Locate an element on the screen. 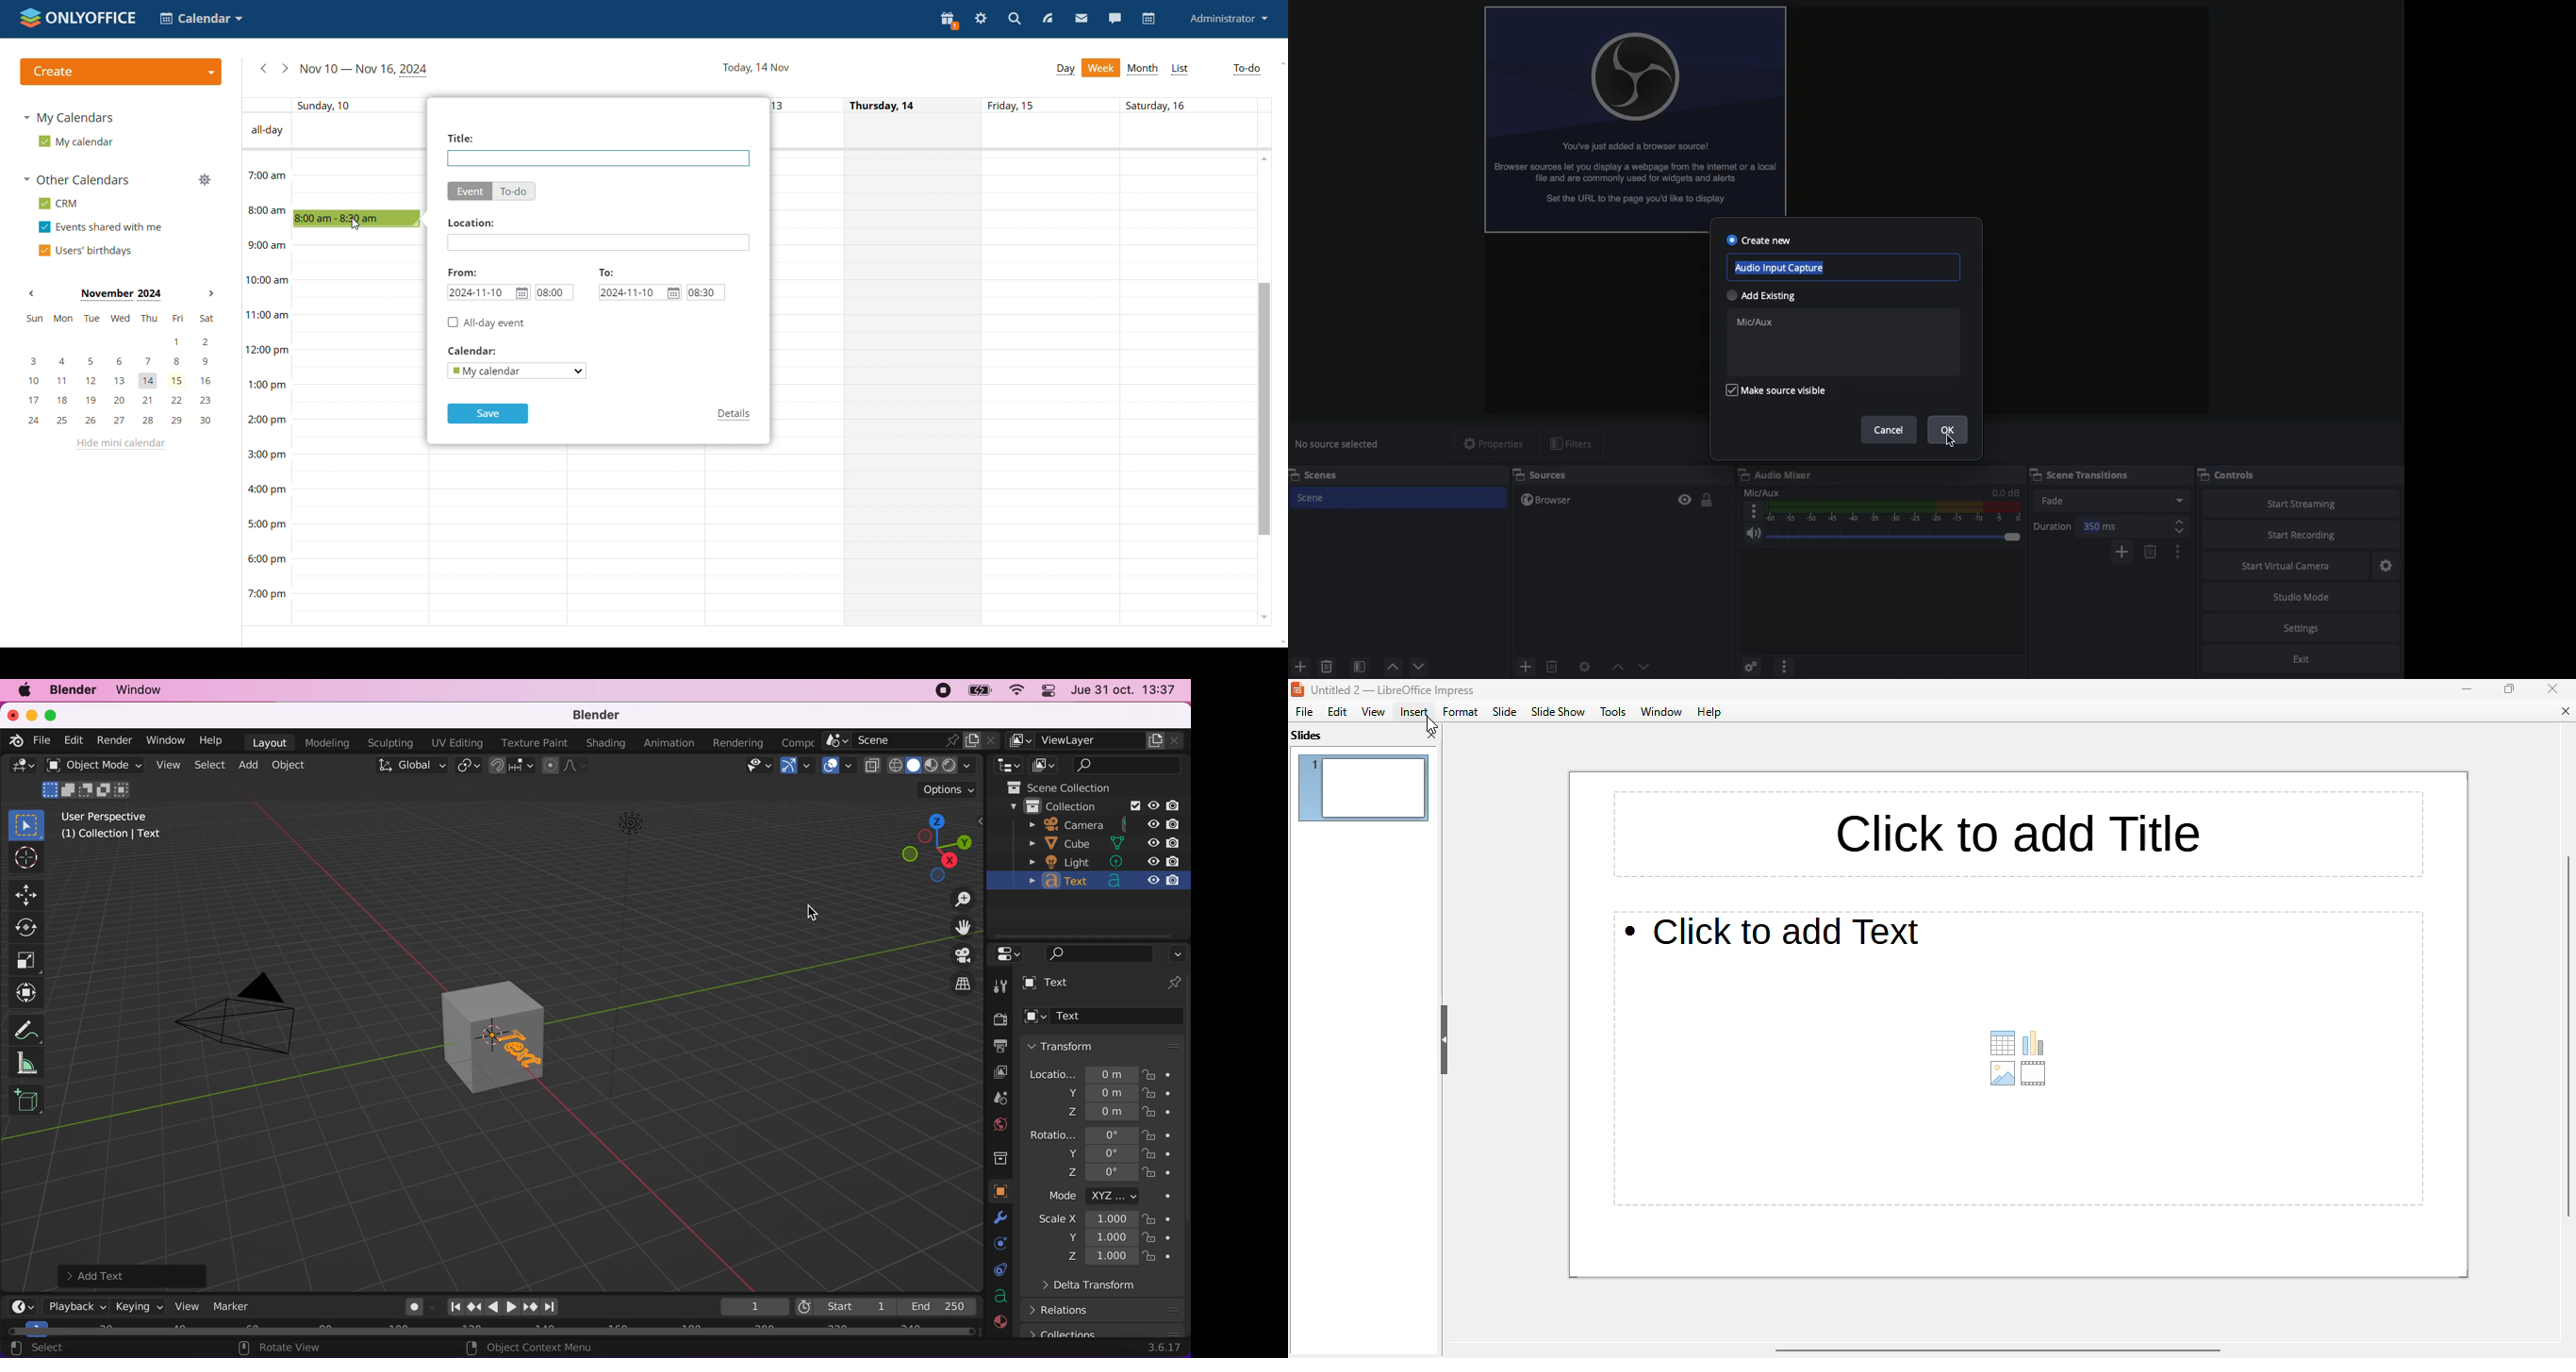 This screenshot has width=2576, height=1372. Source preferences is located at coordinates (1583, 667).